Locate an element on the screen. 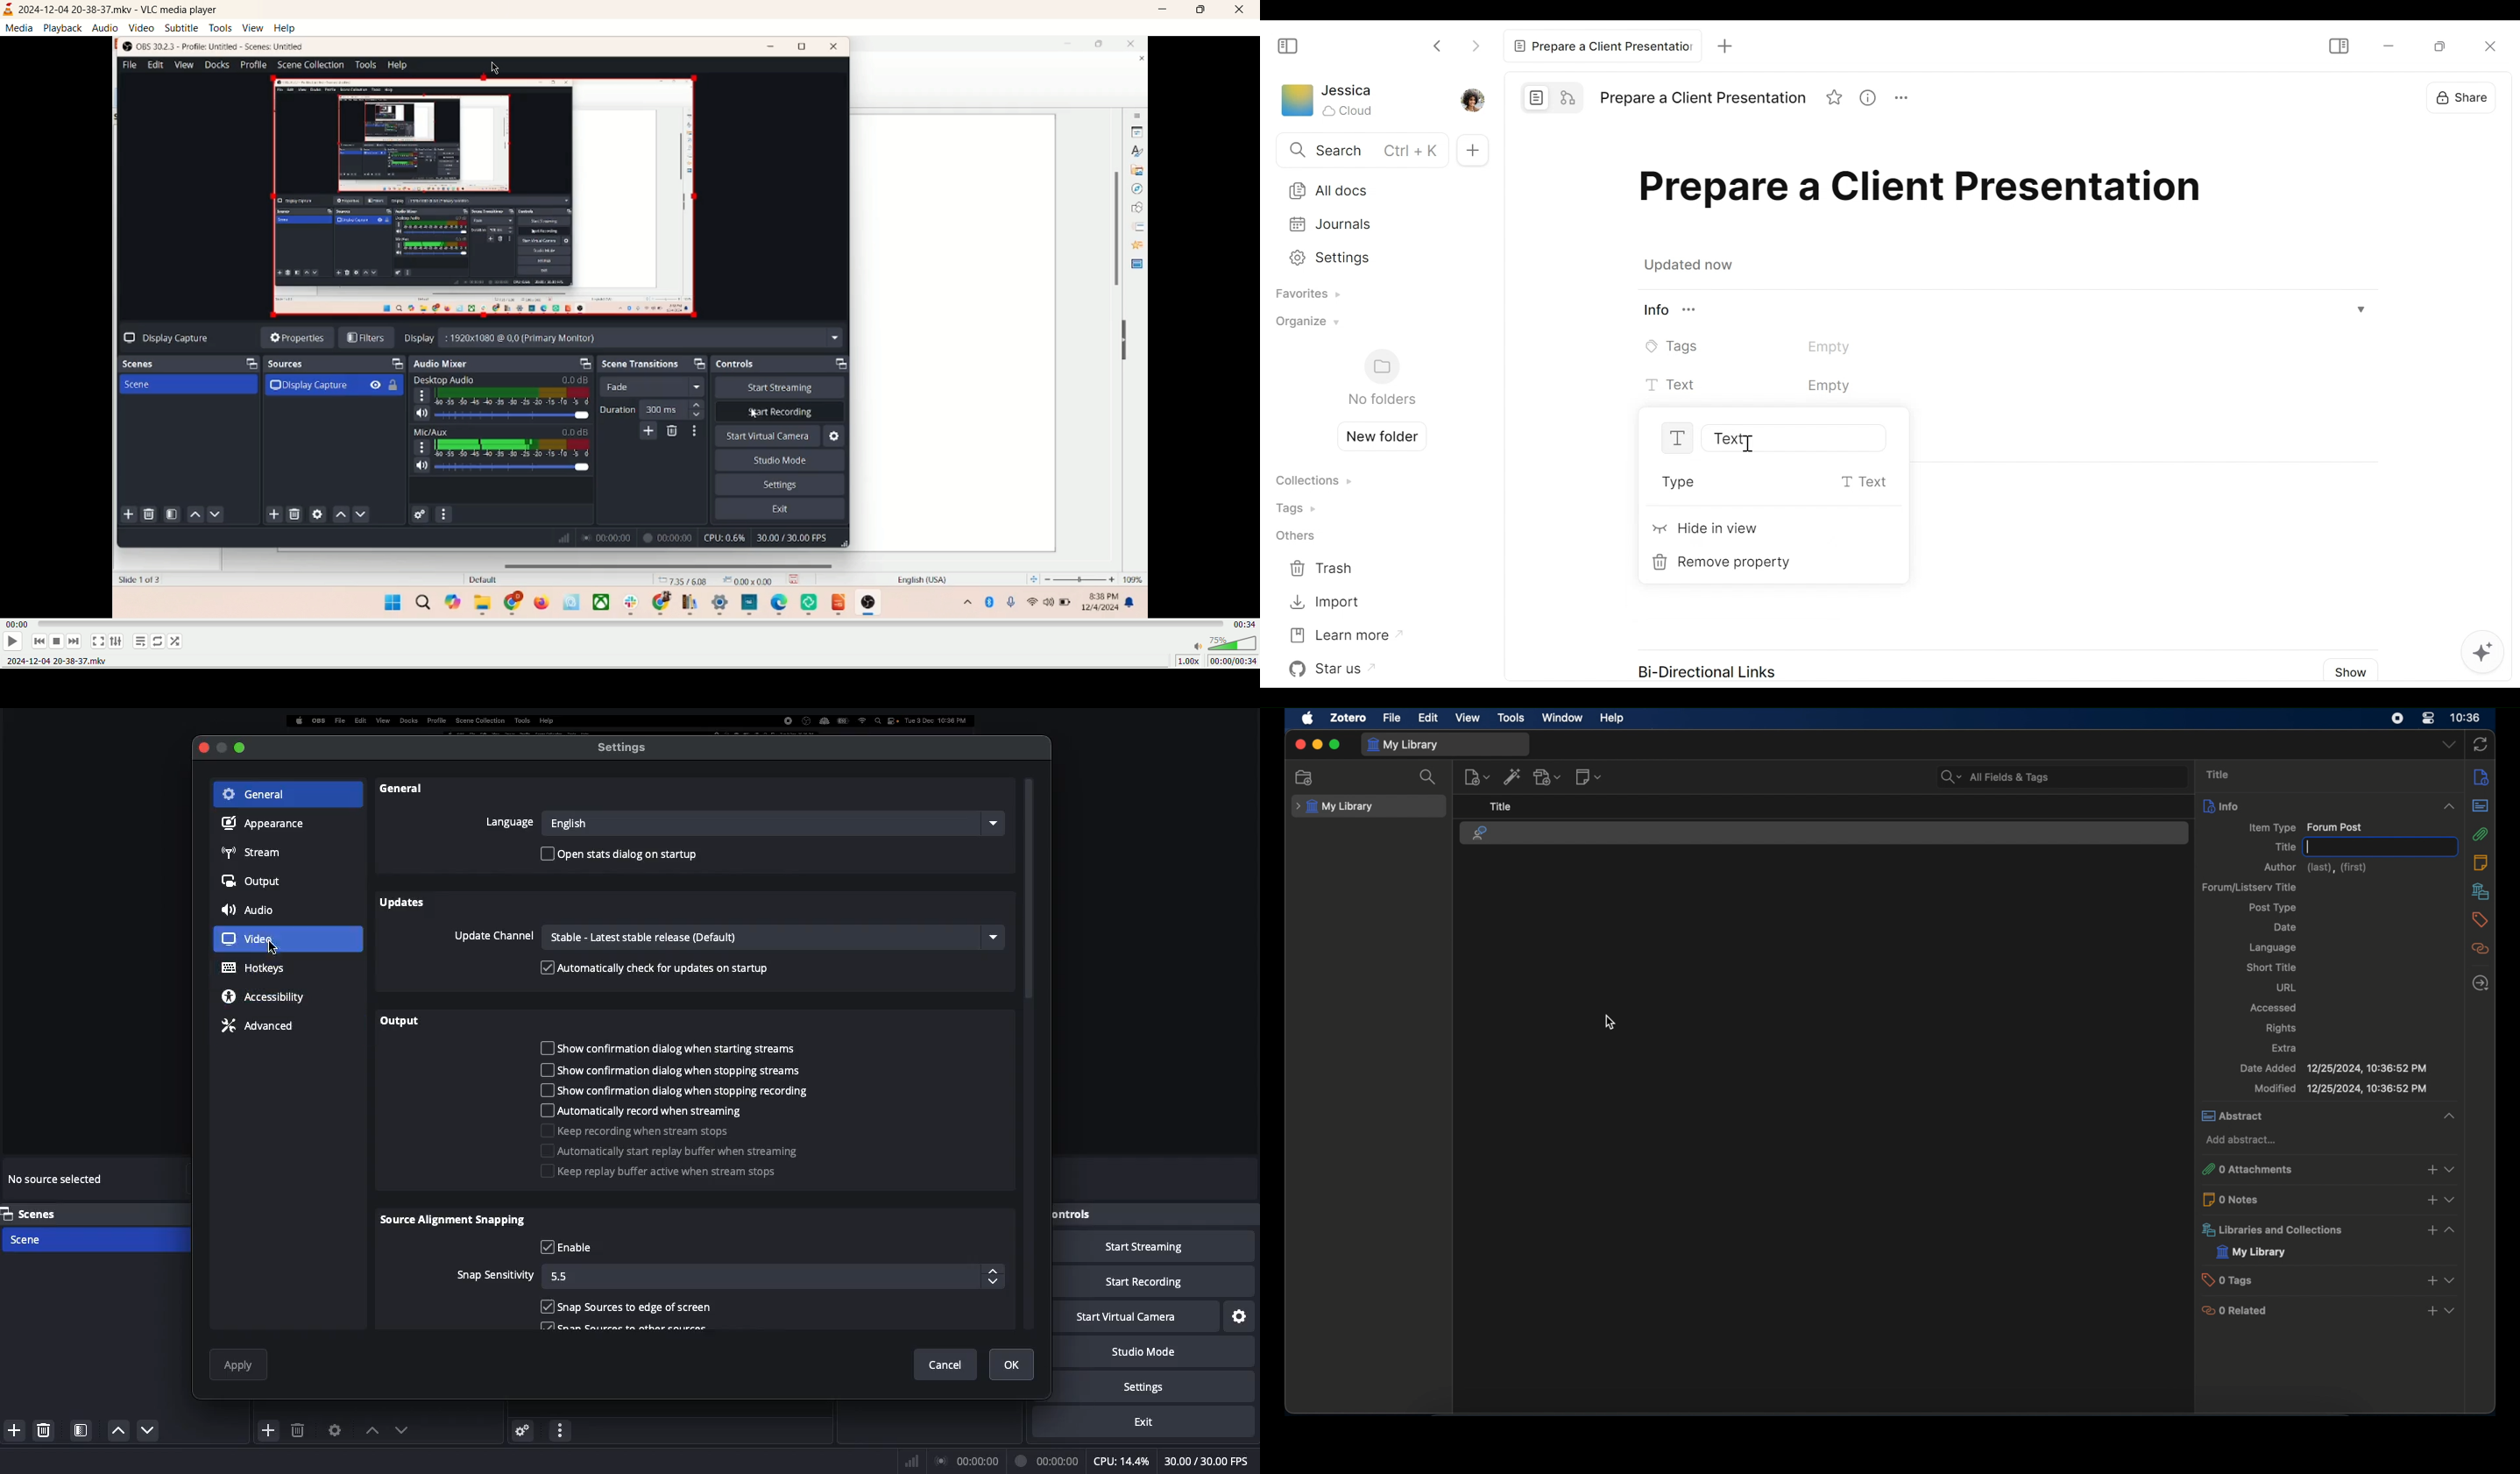  Enable is located at coordinates (570, 1248).